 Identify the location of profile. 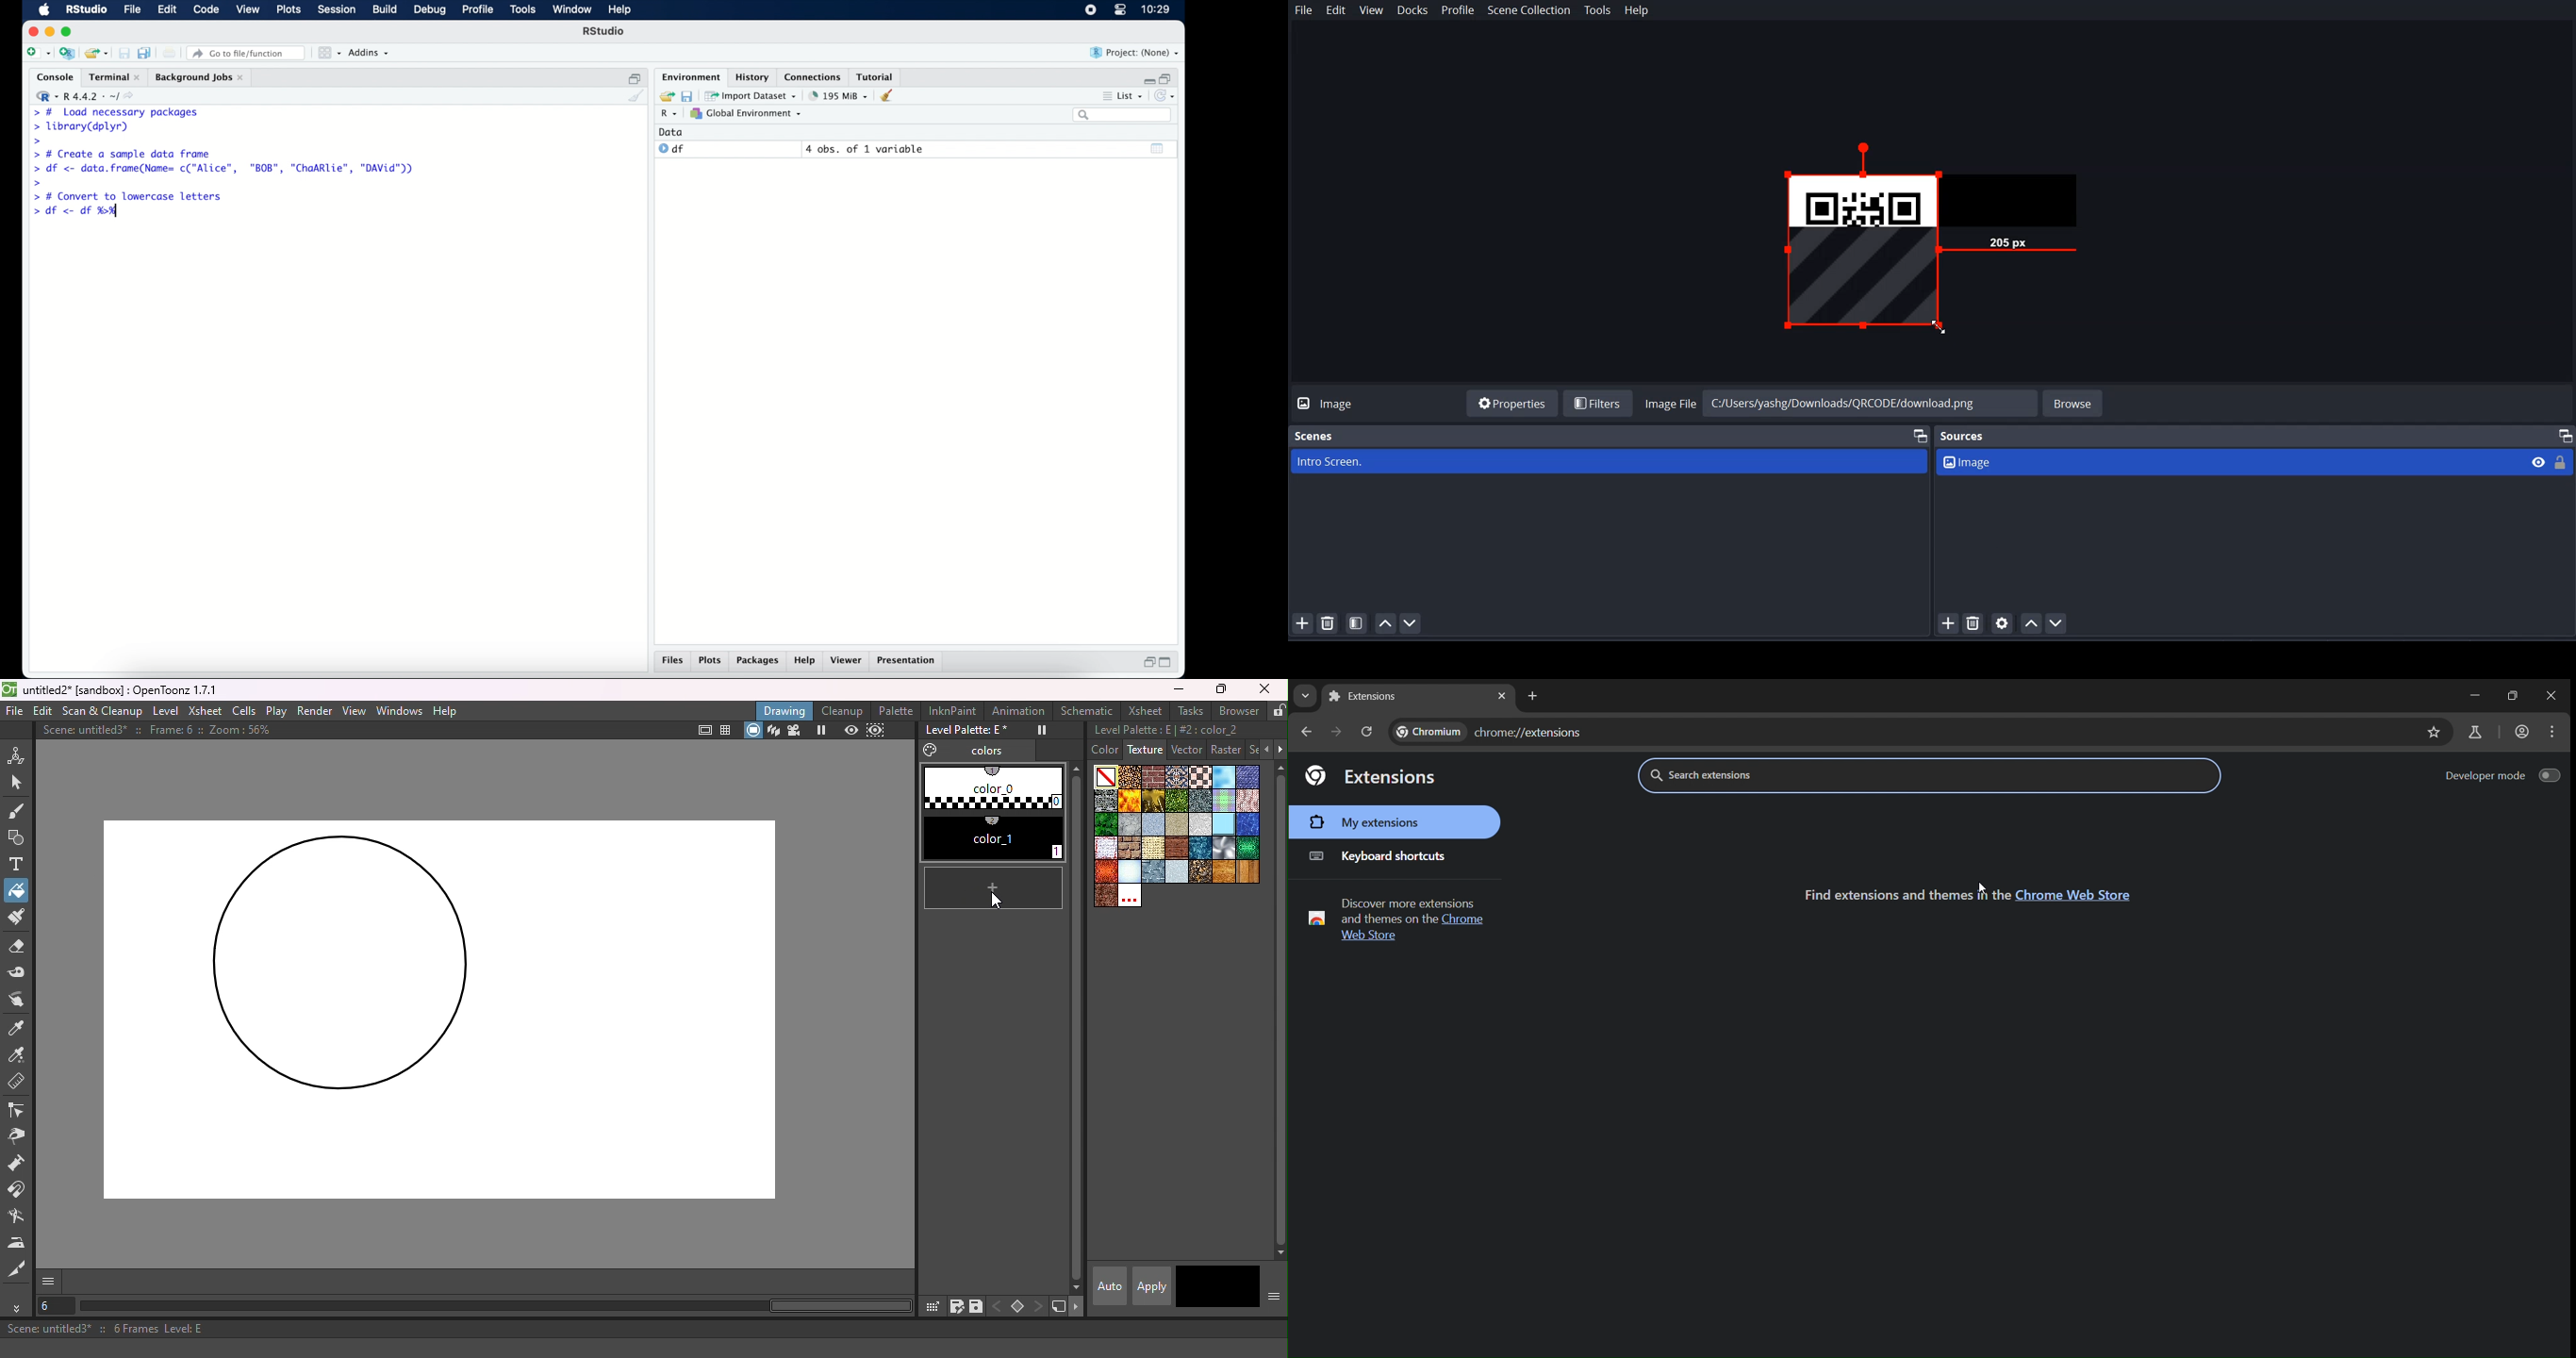
(478, 10).